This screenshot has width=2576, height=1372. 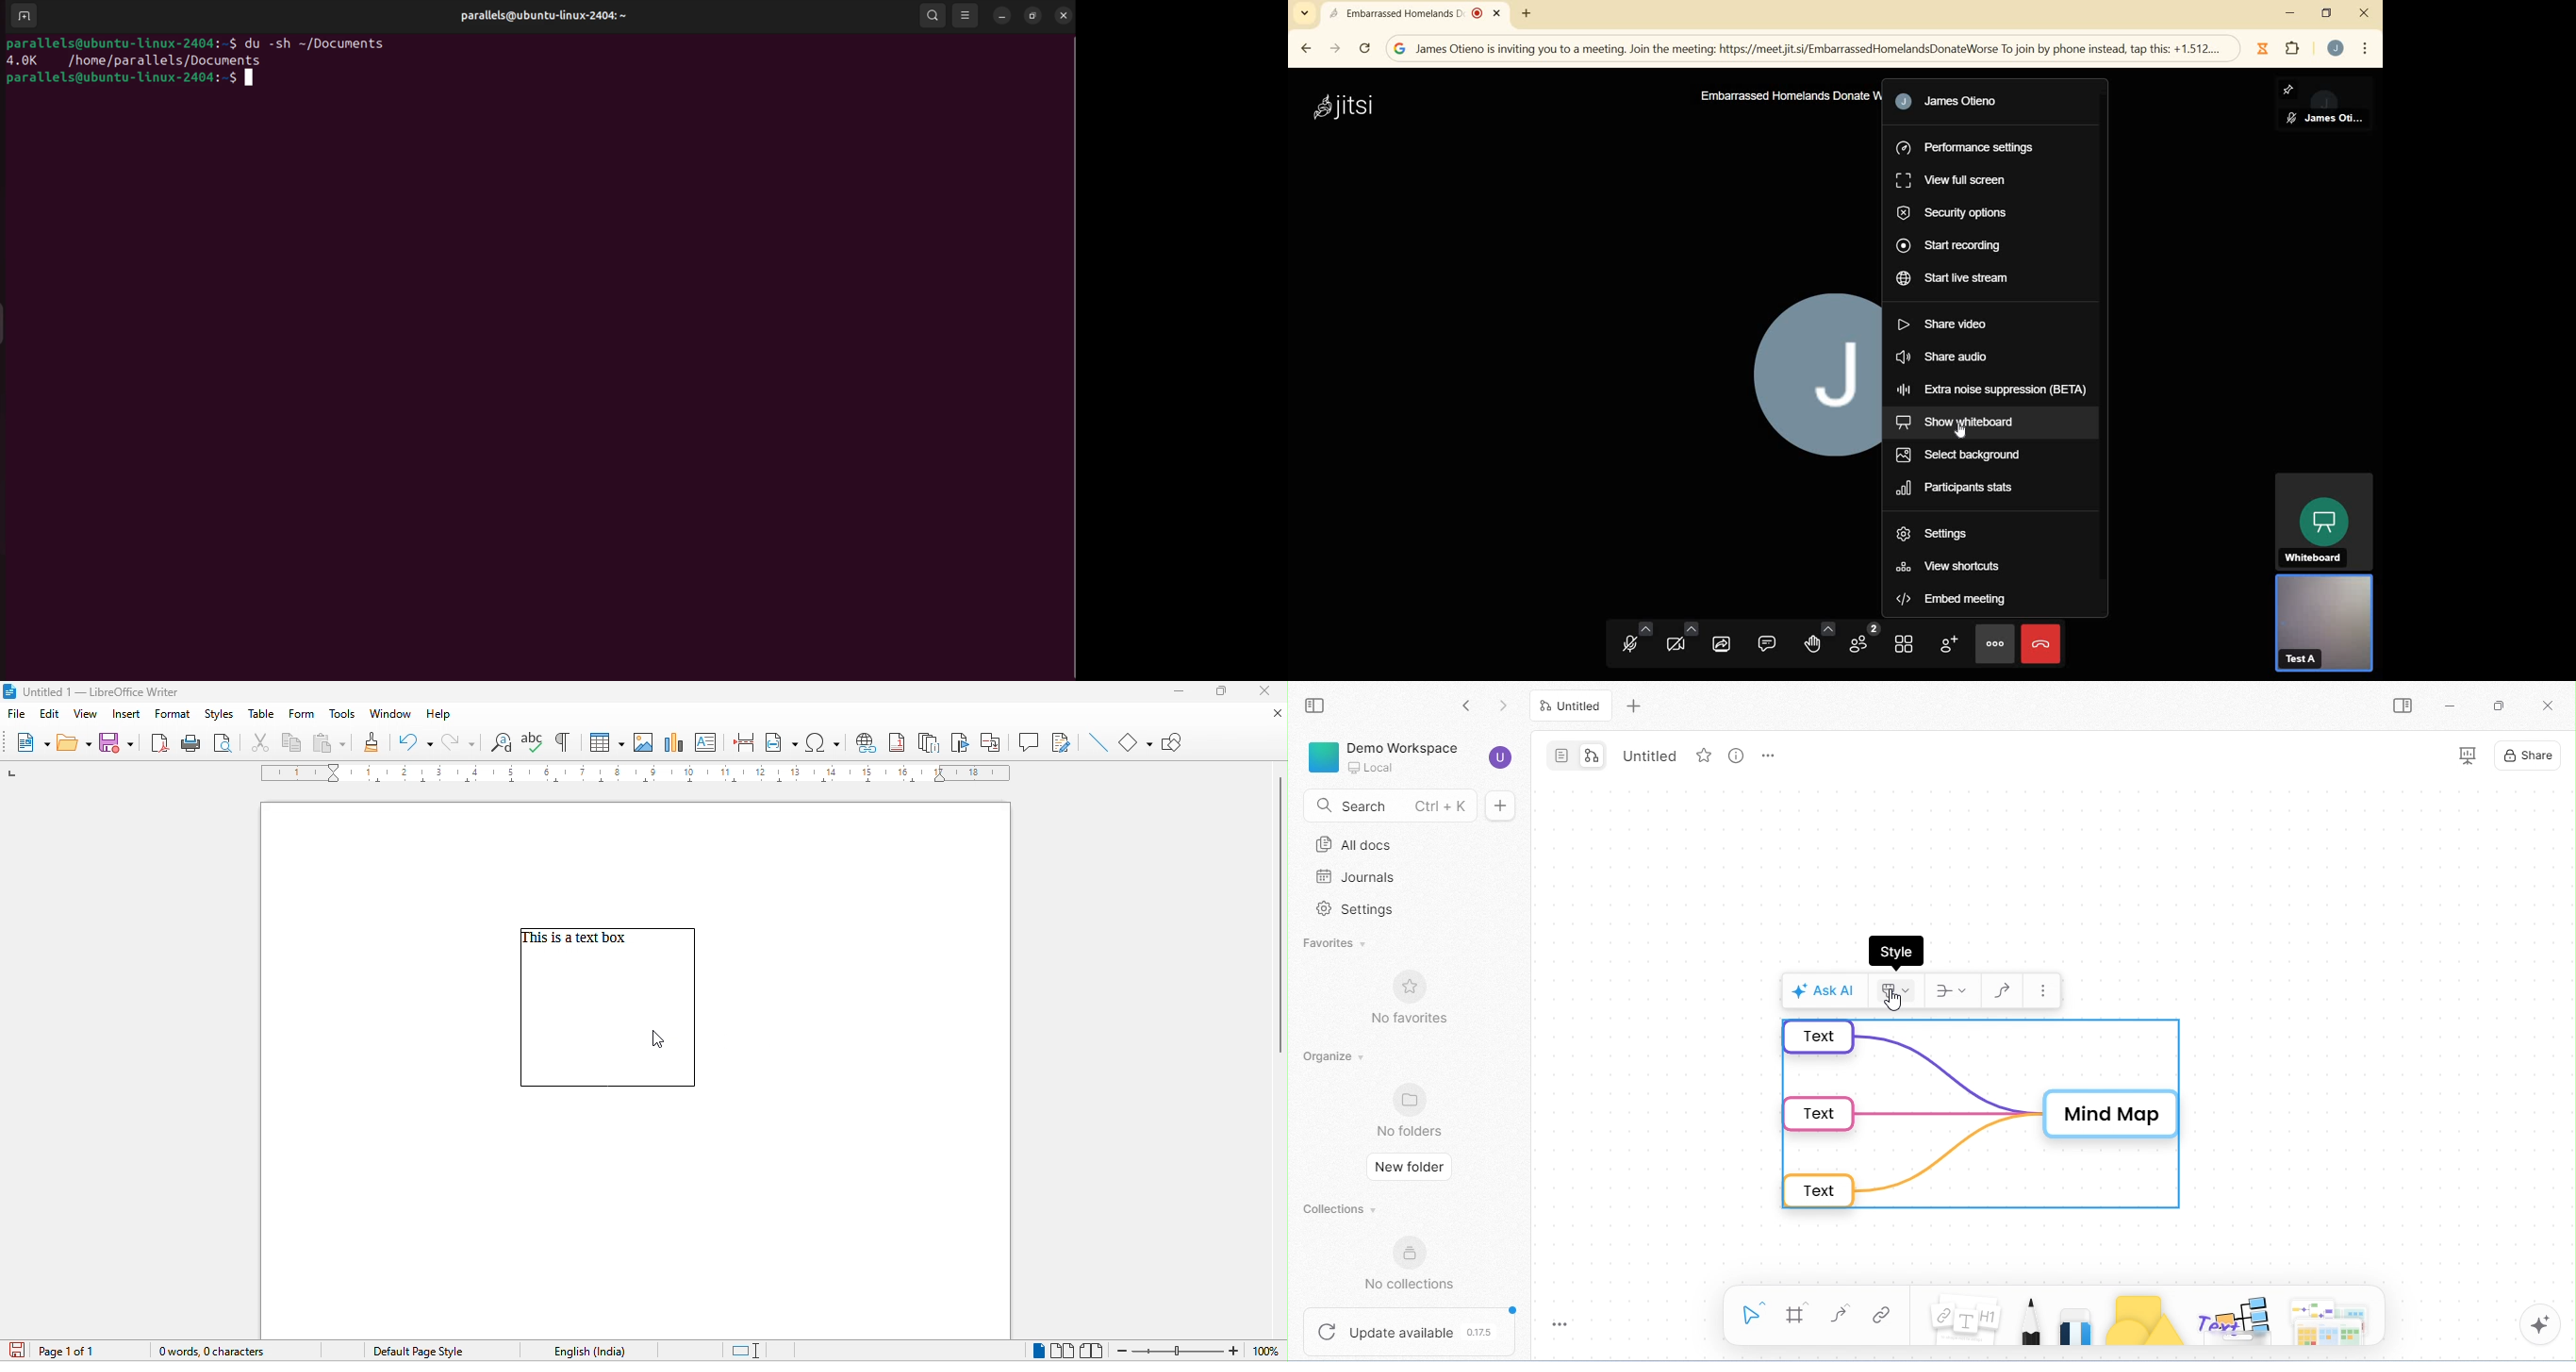 What do you see at coordinates (232, 1354) in the screenshot?
I see `0 words, o character` at bounding box center [232, 1354].